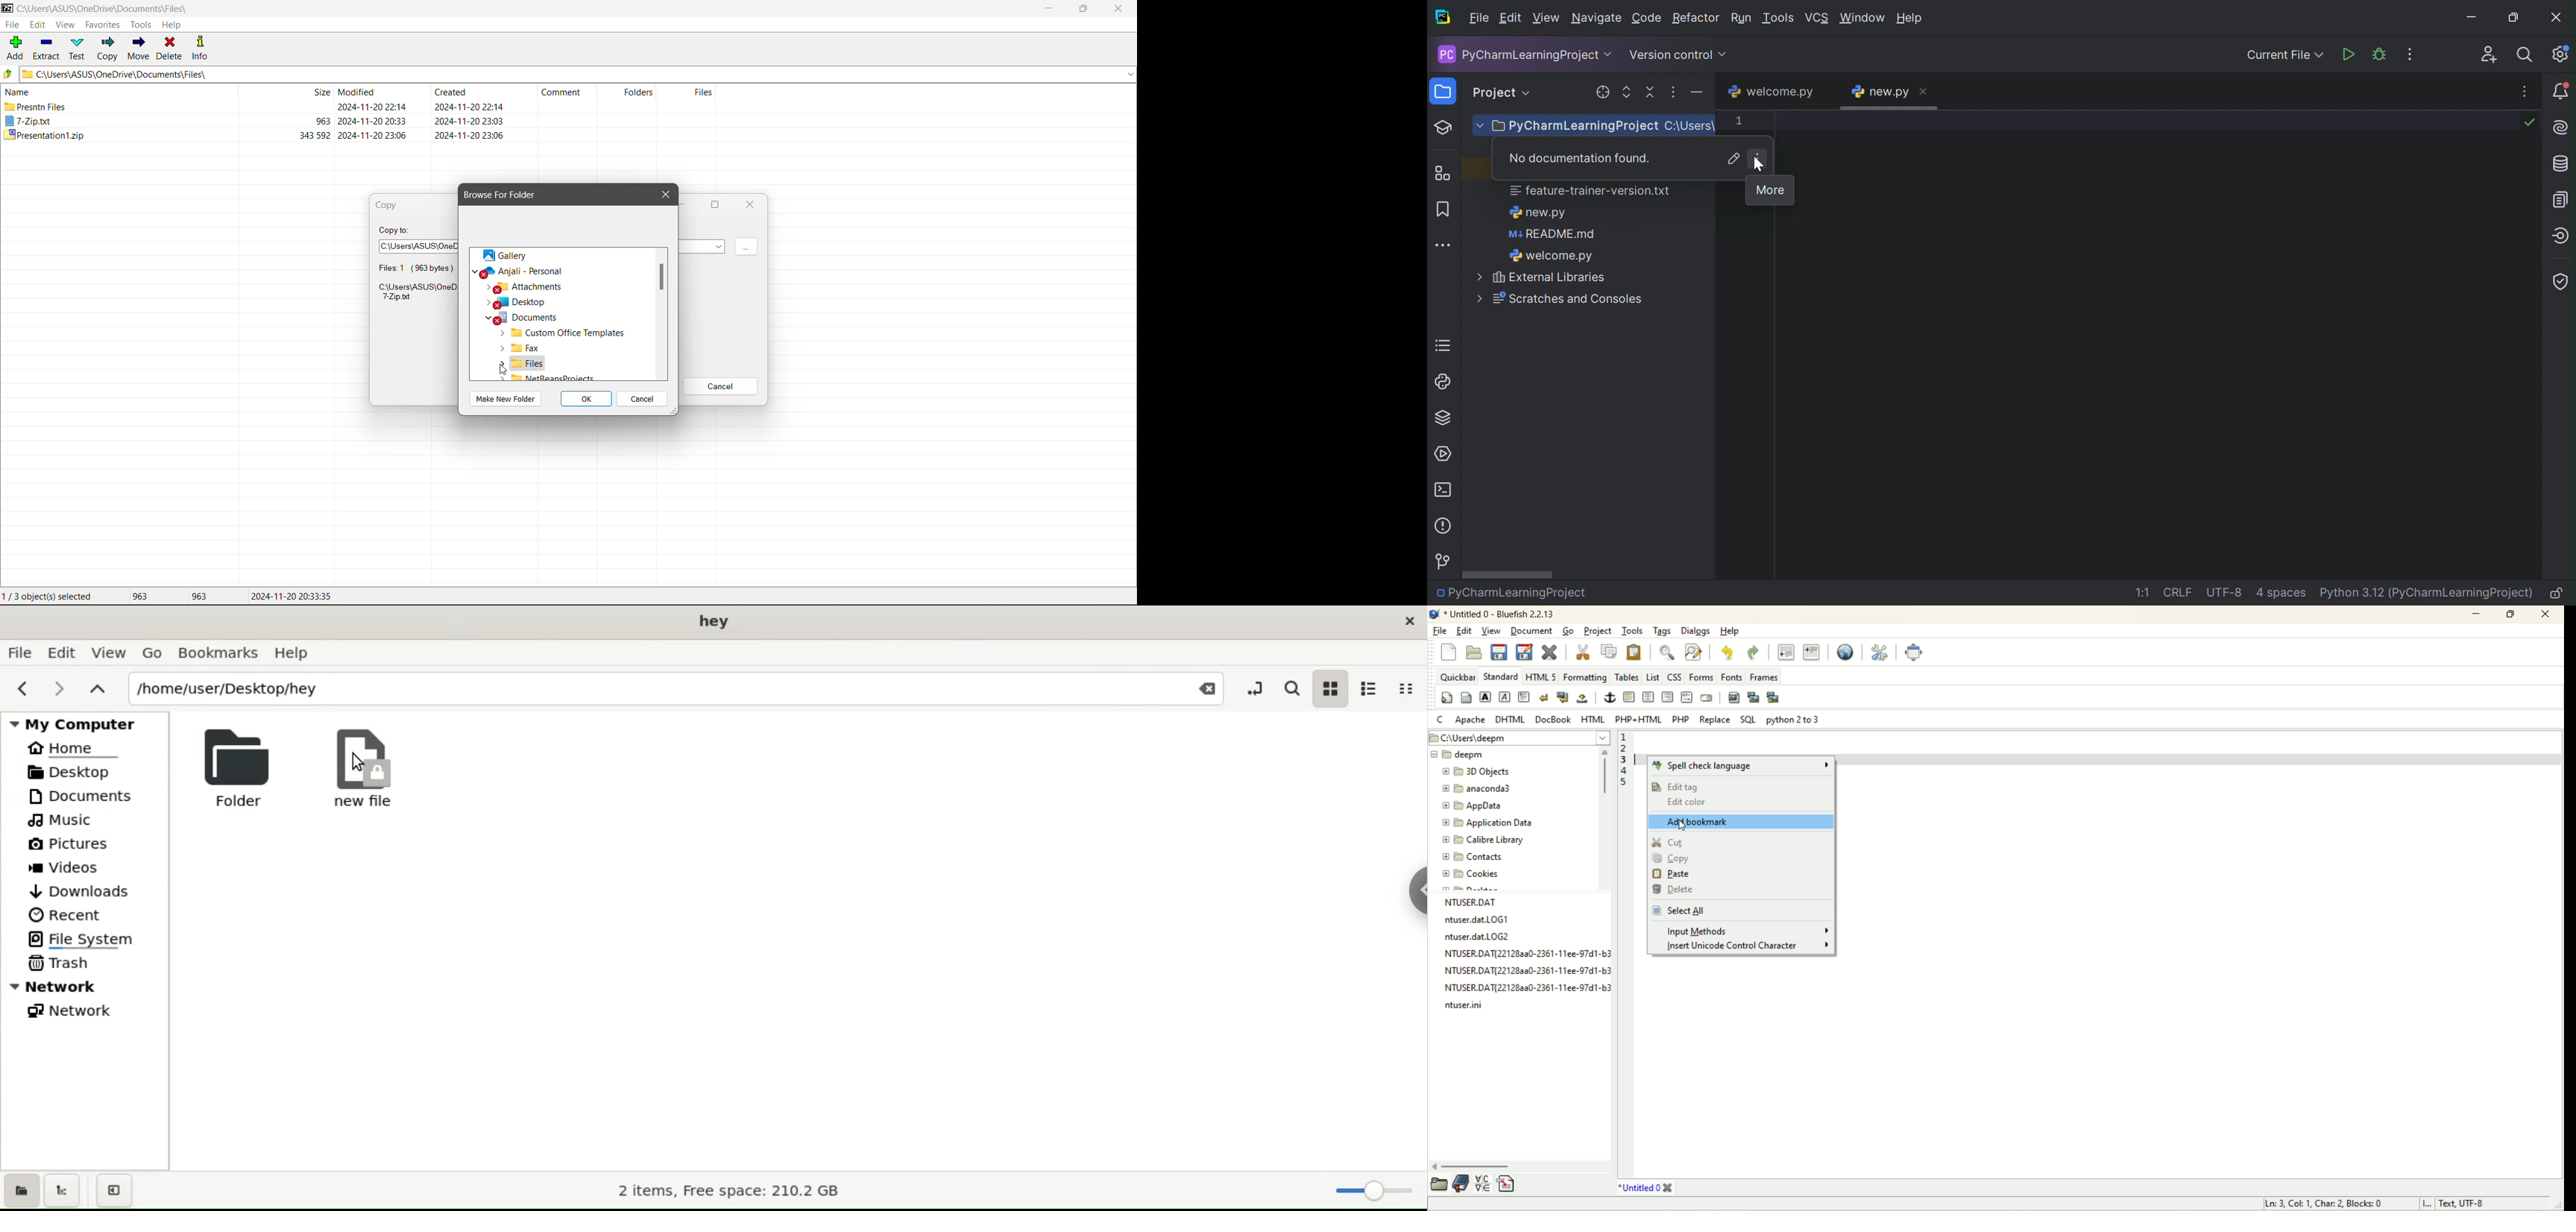 This screenshot has height=1232, width=2576. I want to click on anchor/hyperlink, so click(1610, 698).